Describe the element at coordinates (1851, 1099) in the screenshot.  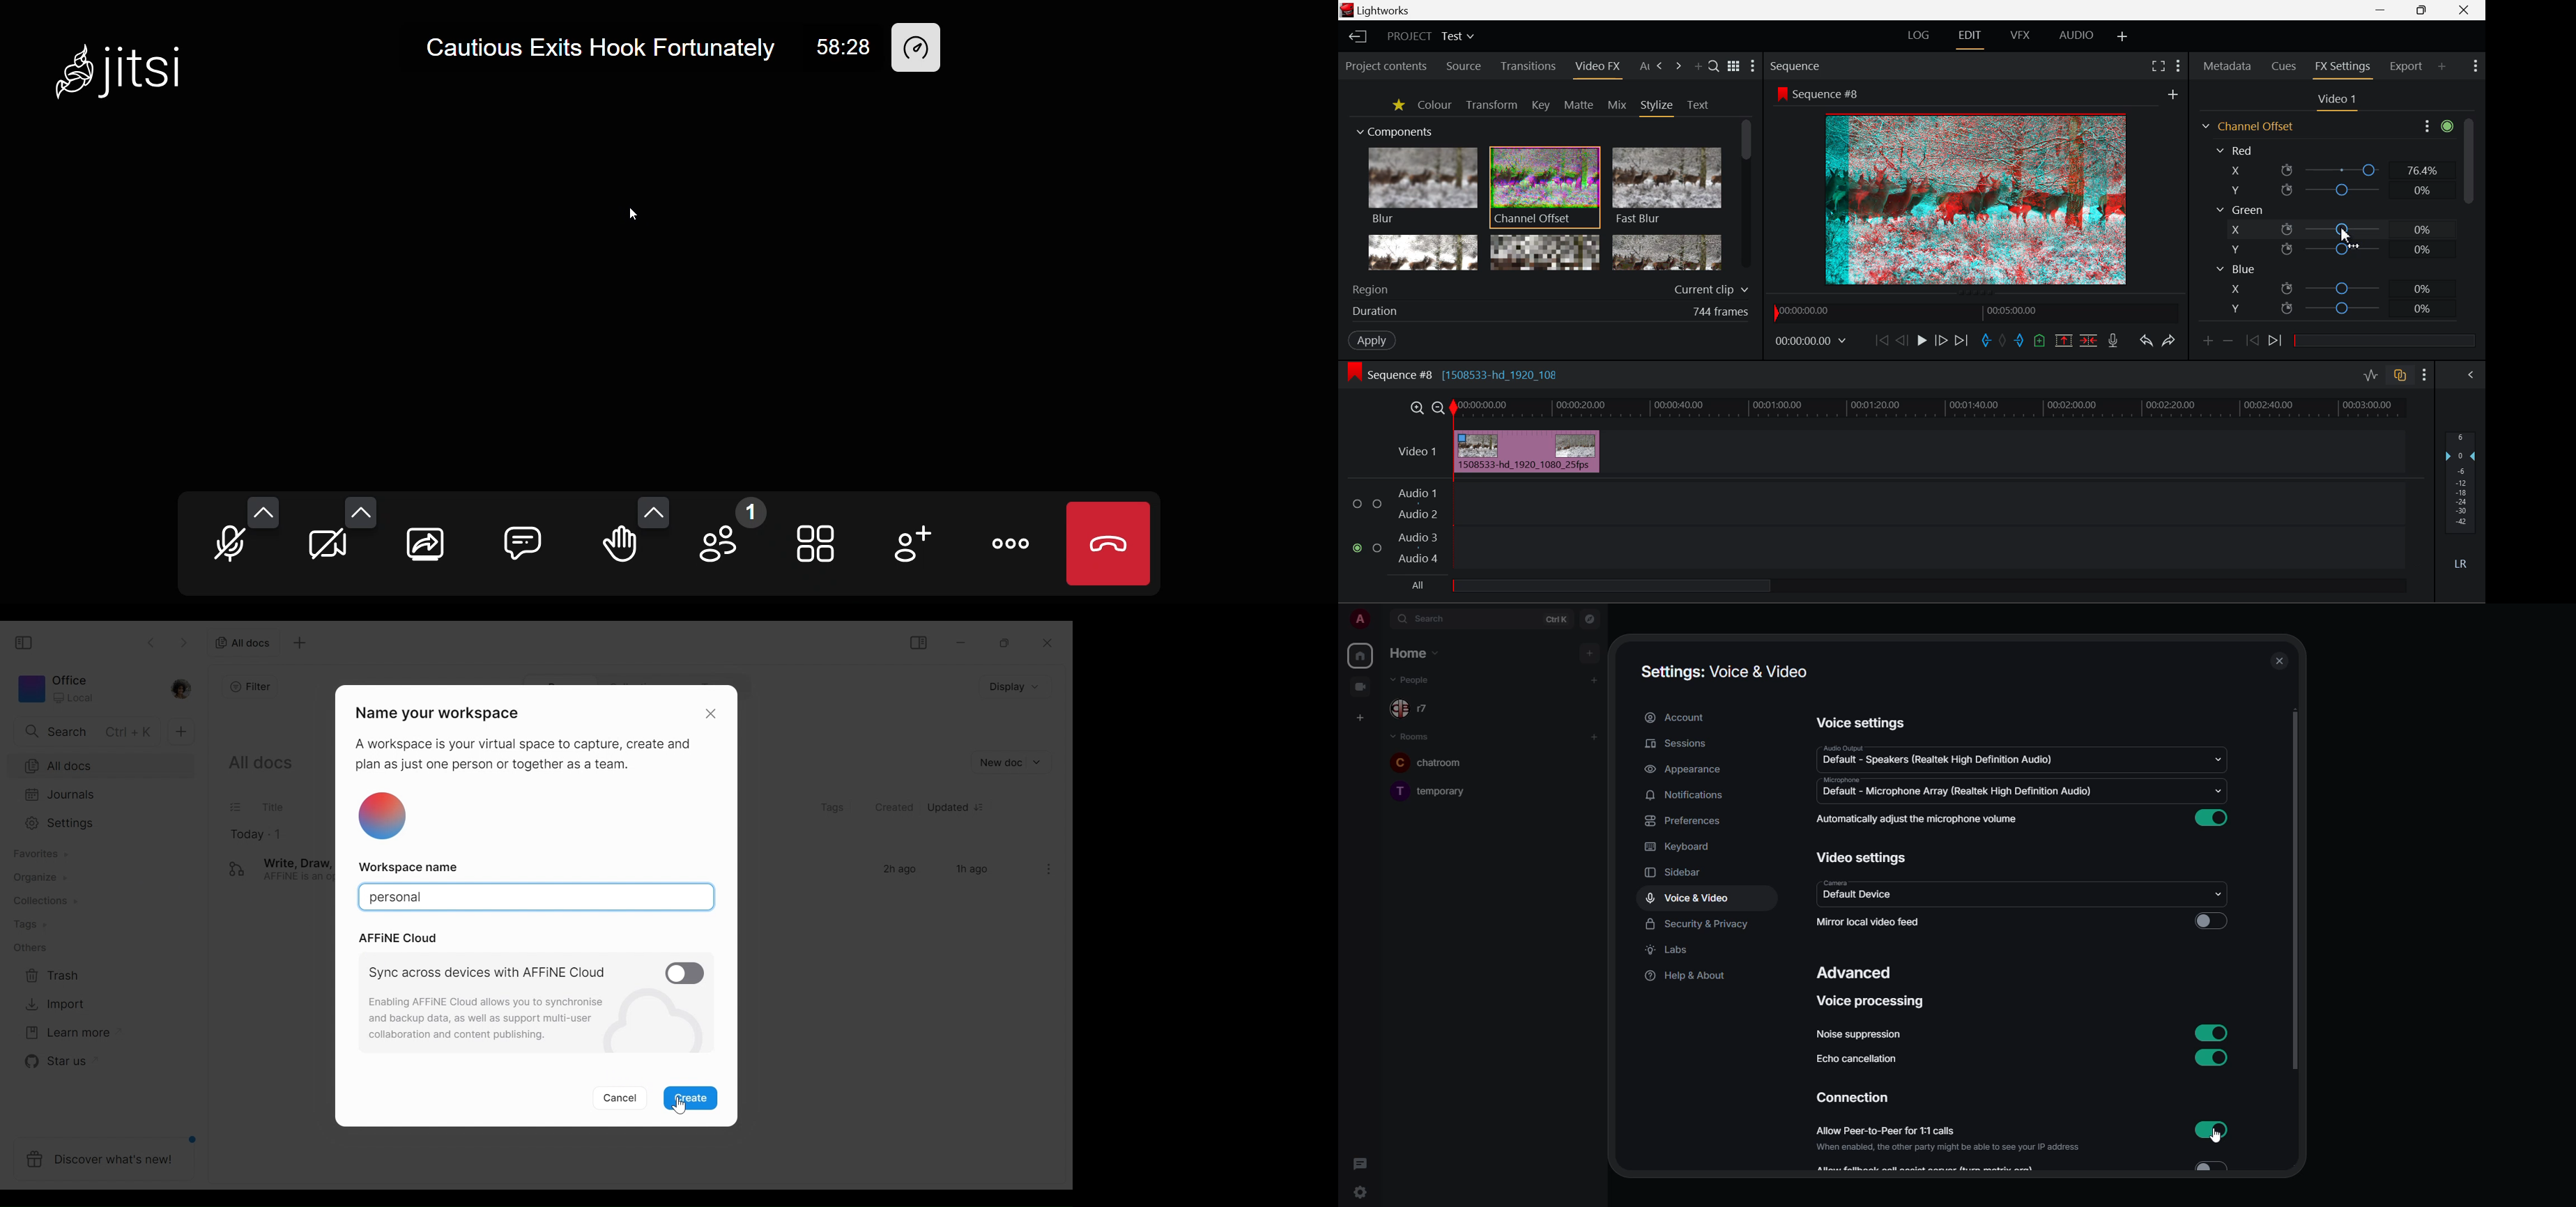
I see `connection` at that location.